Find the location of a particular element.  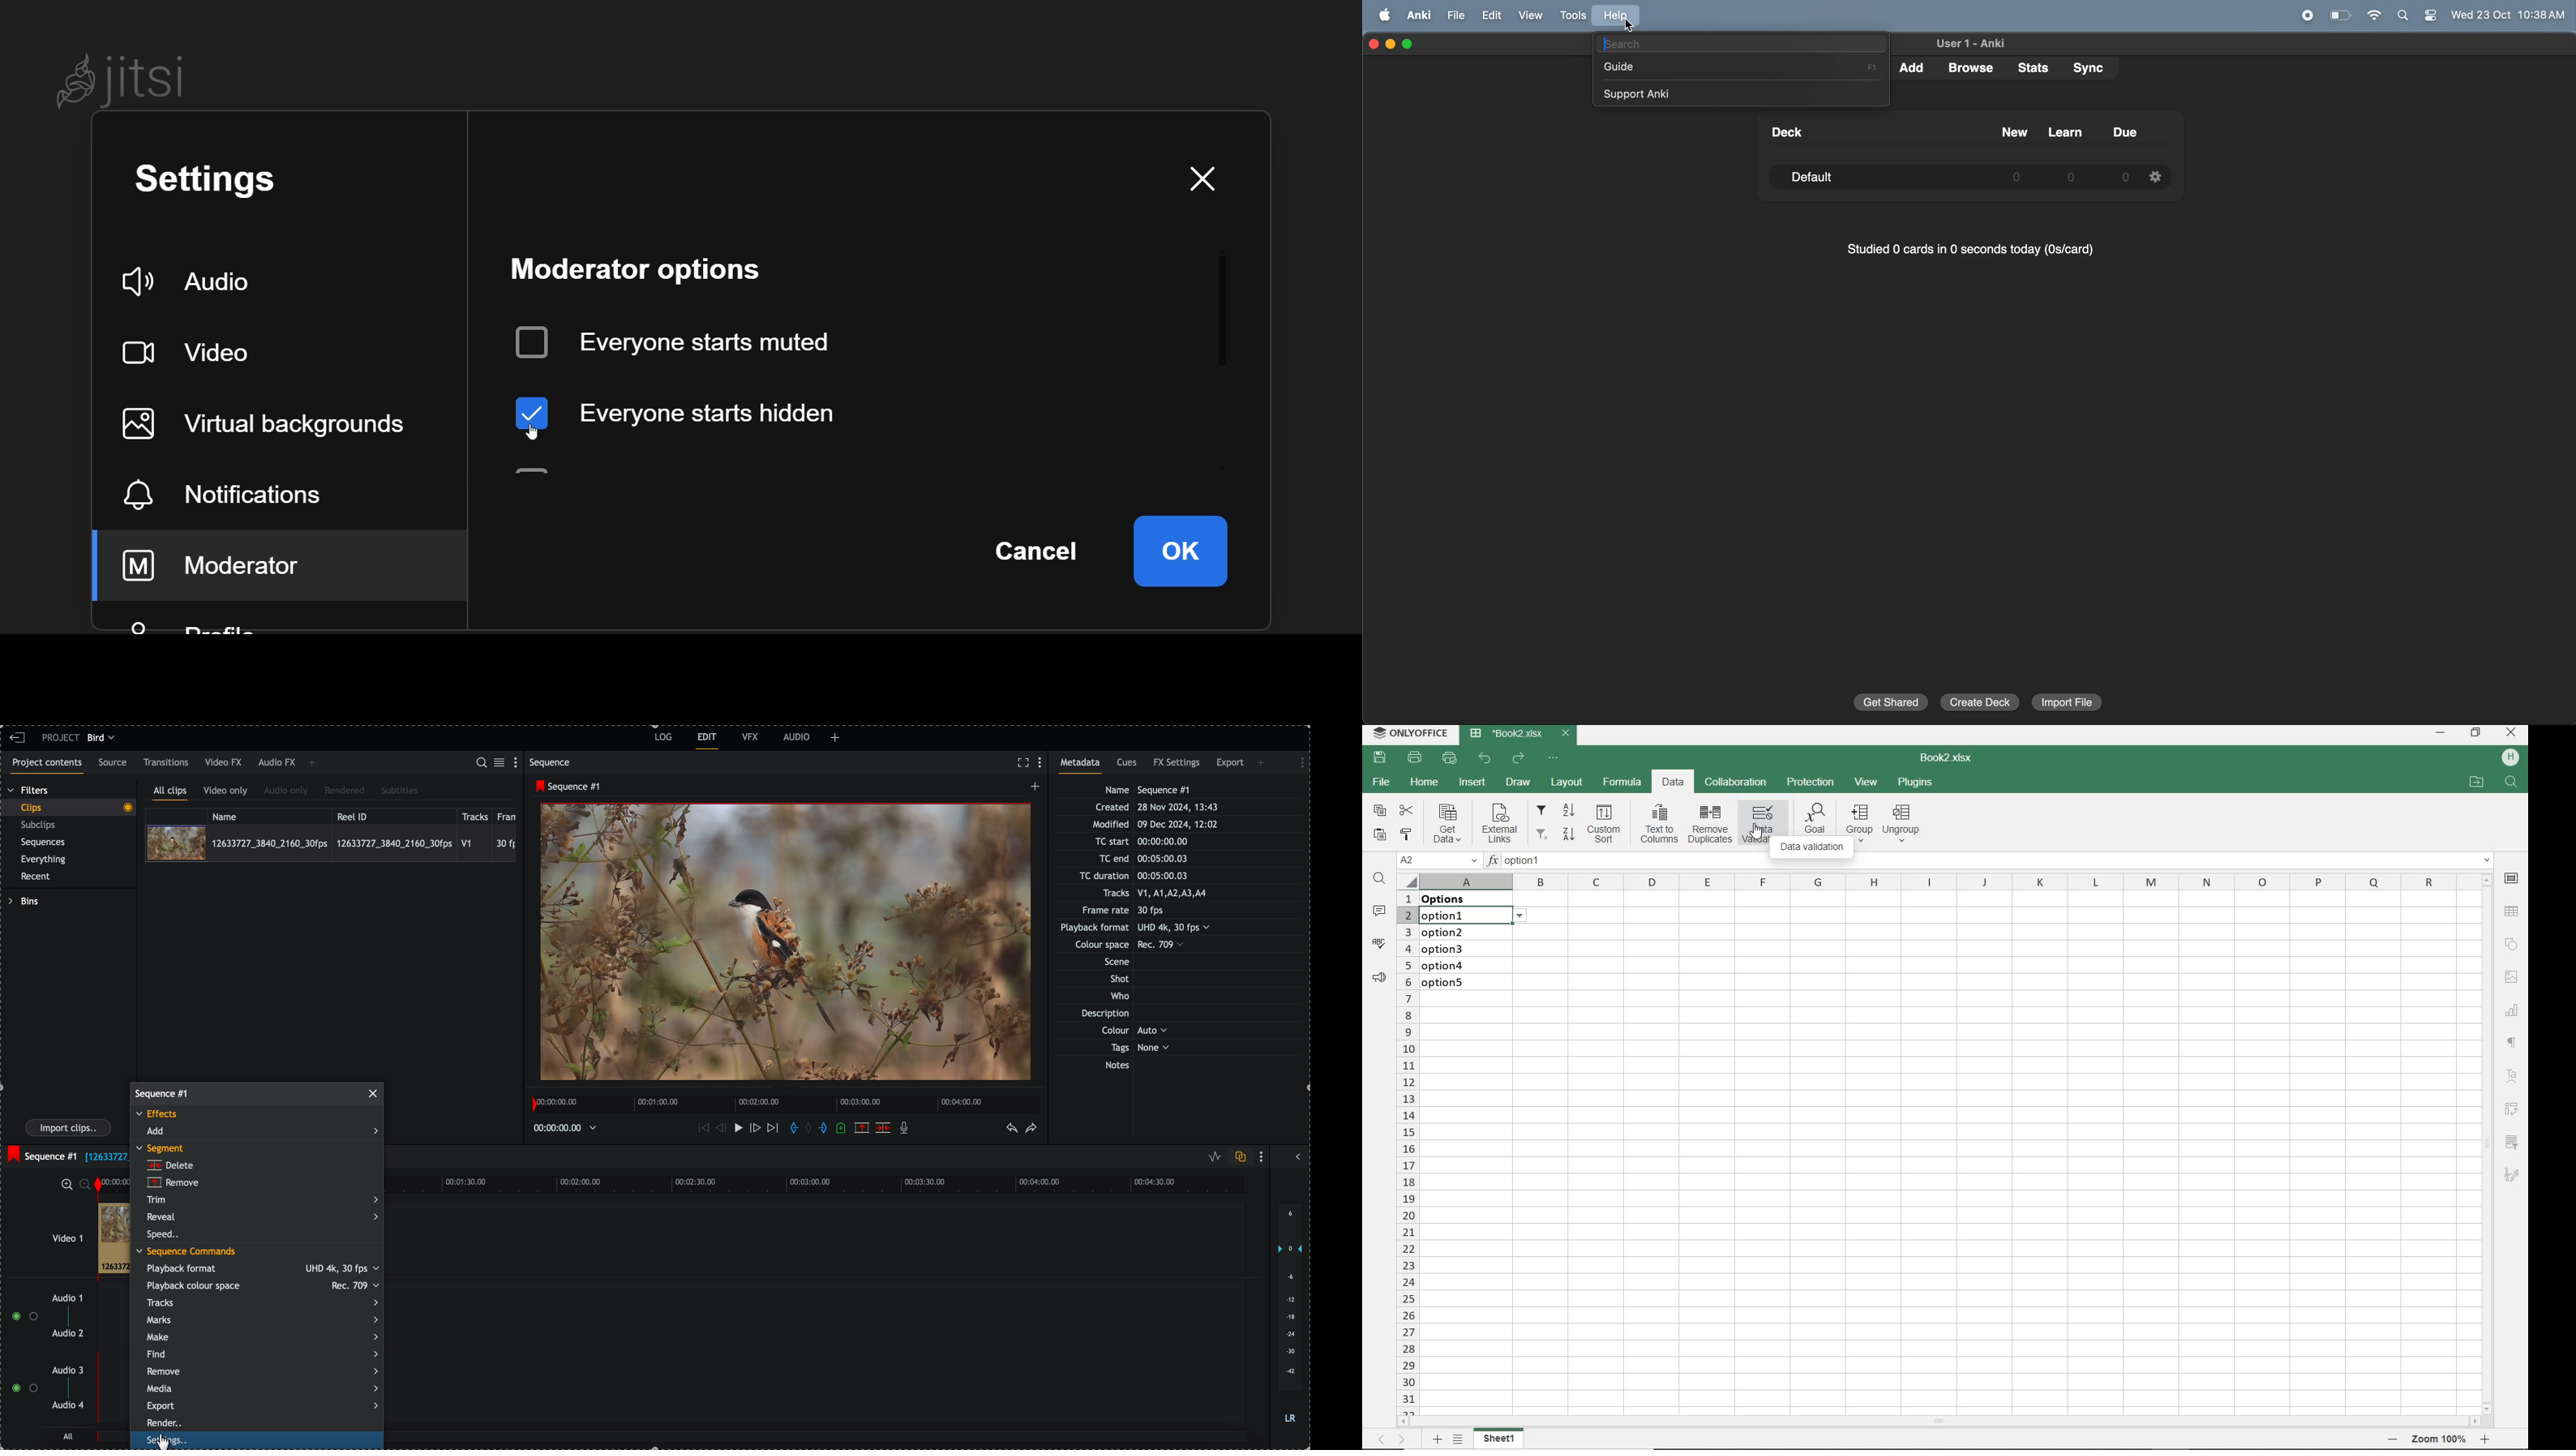

Goal is located at coordinates (1813, 818).